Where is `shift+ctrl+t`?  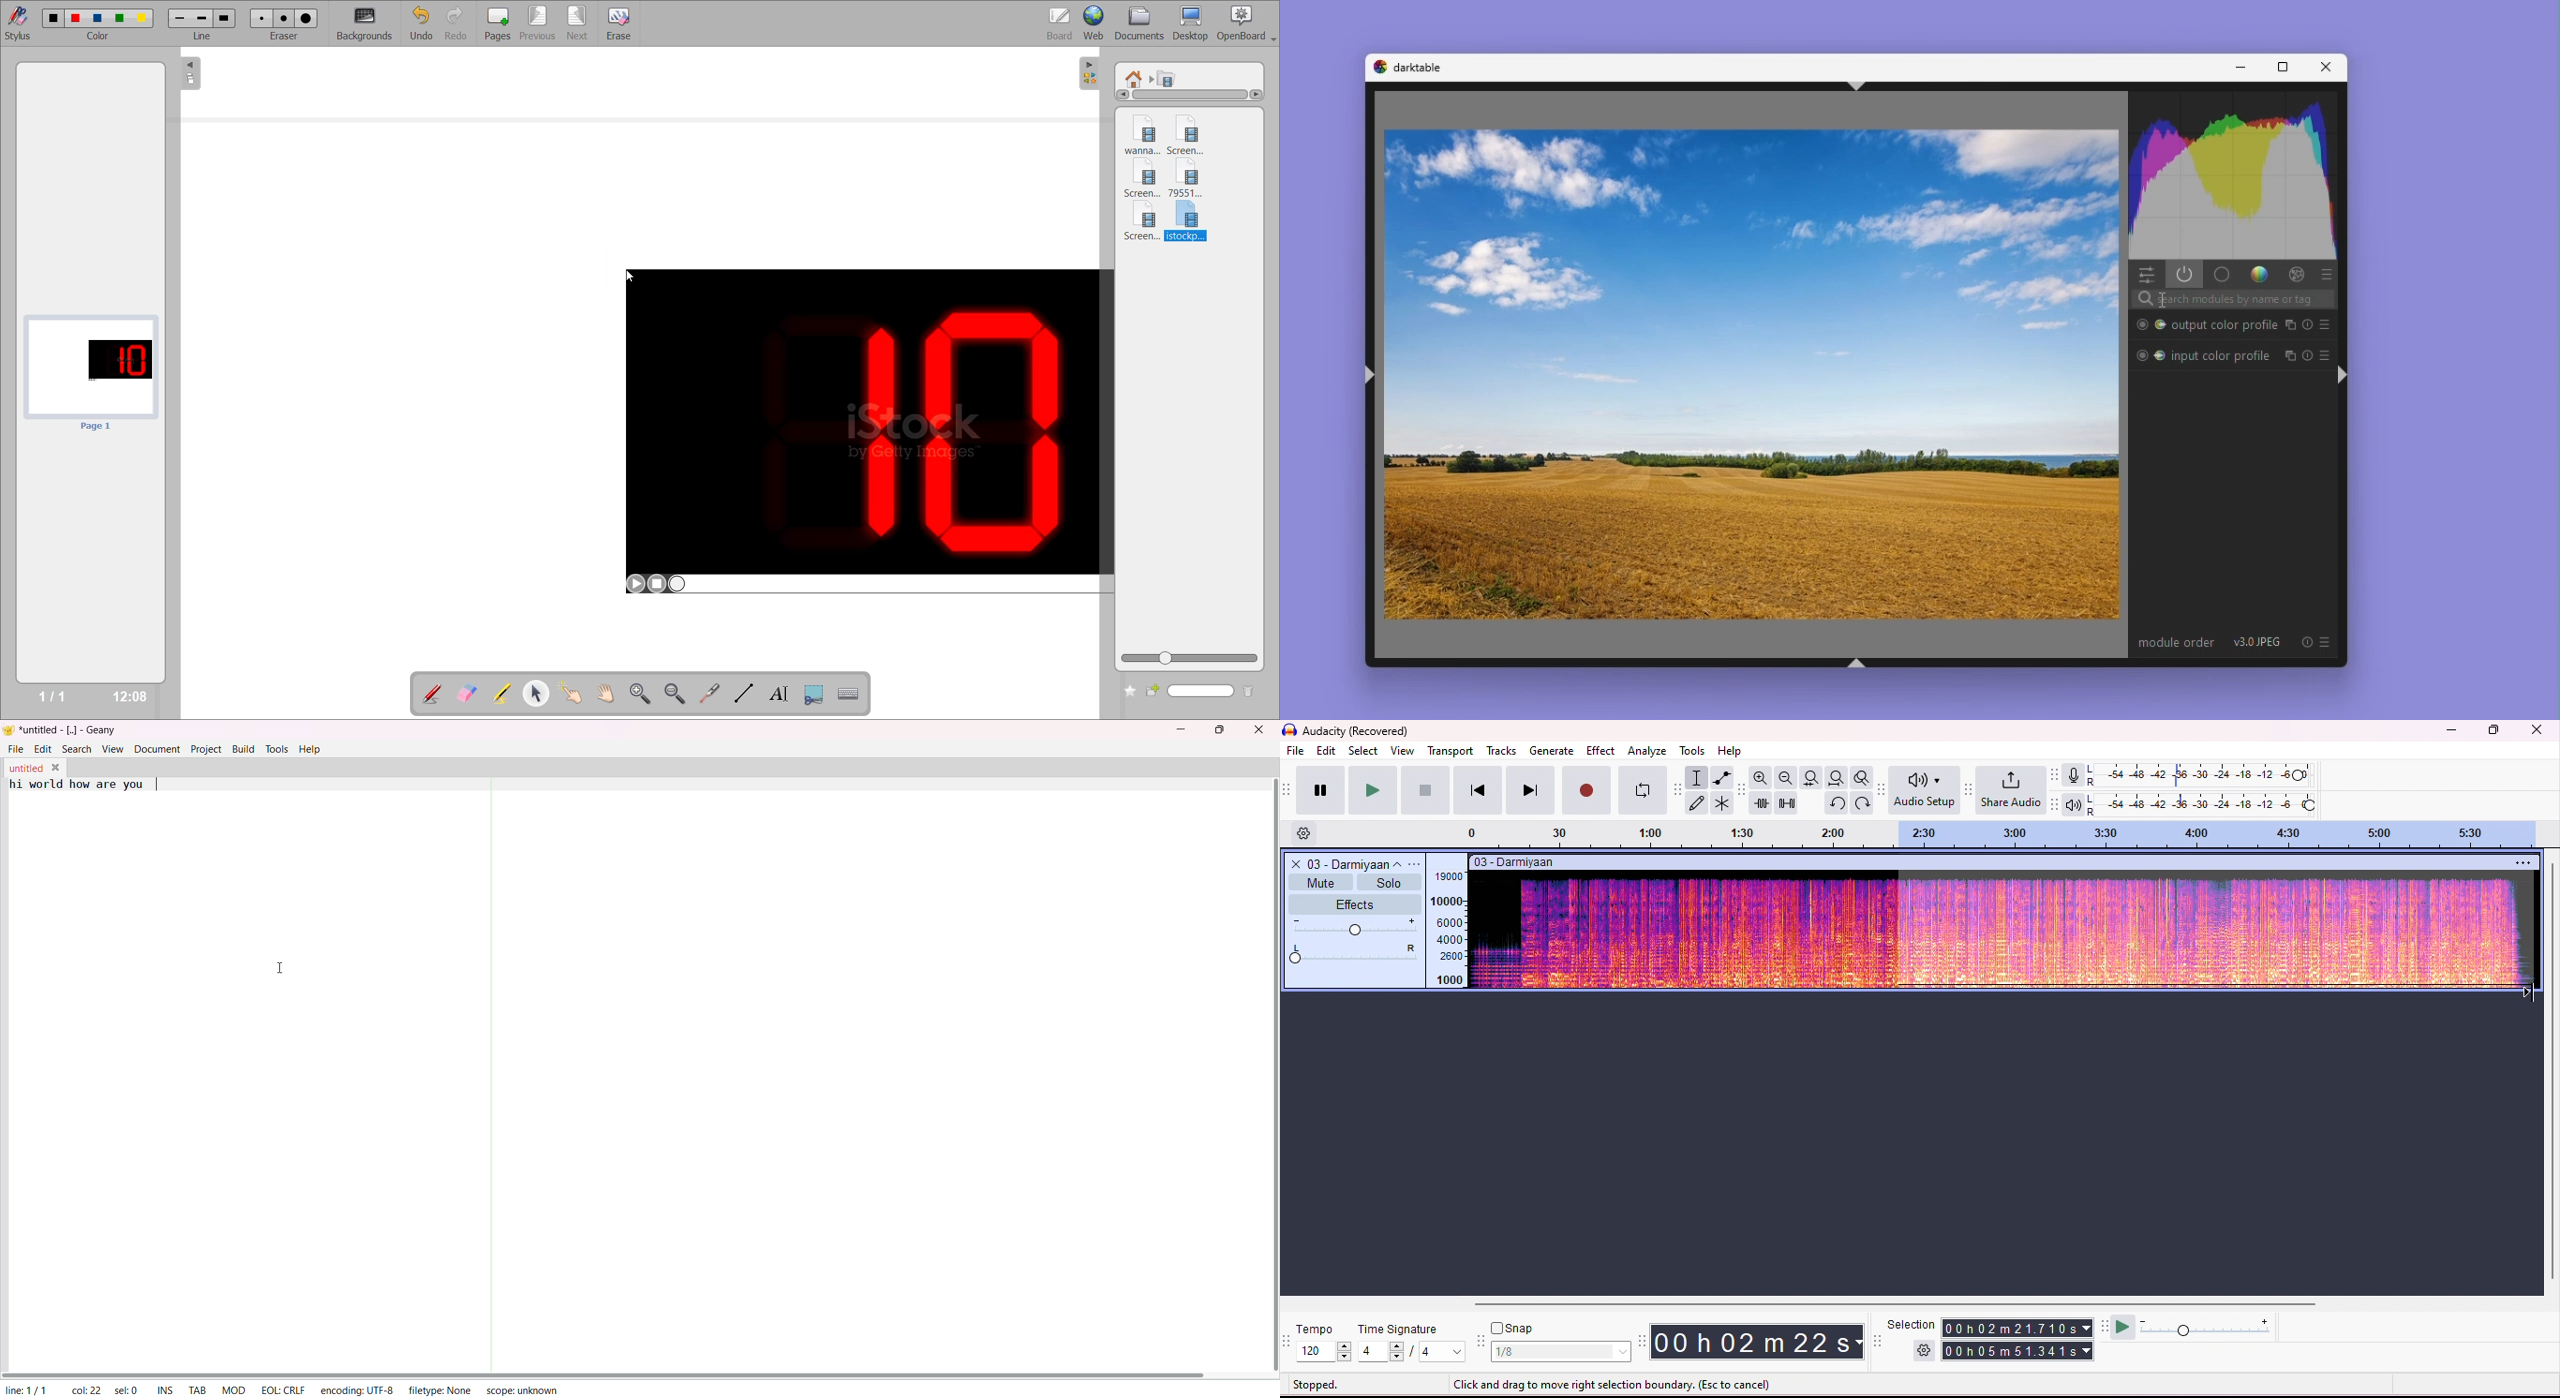
shift+ctrl+t is located at coordinates (1859, 85).